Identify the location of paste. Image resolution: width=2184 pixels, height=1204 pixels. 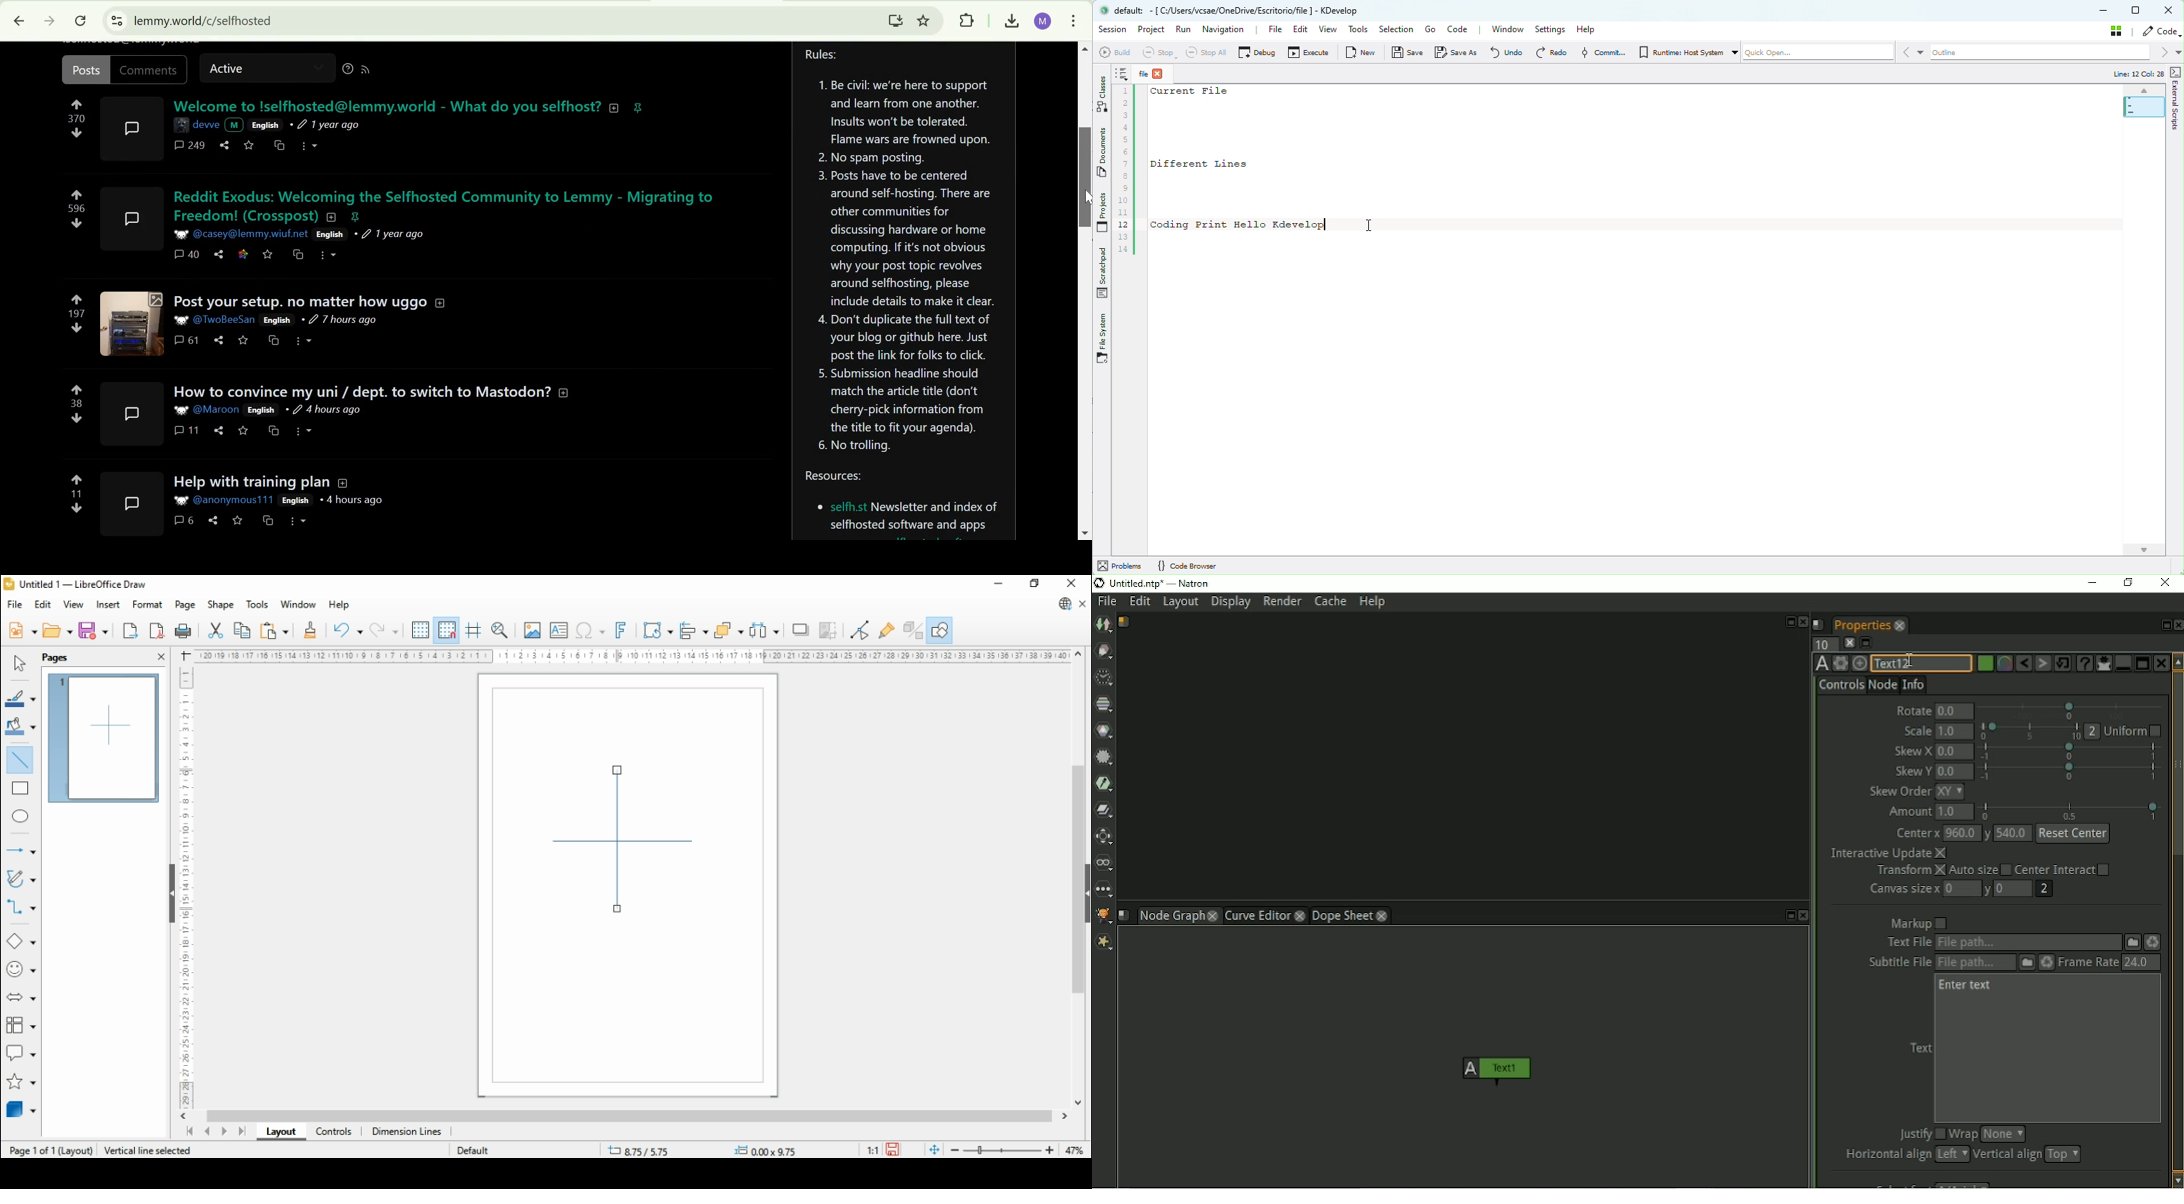
(275, 630).